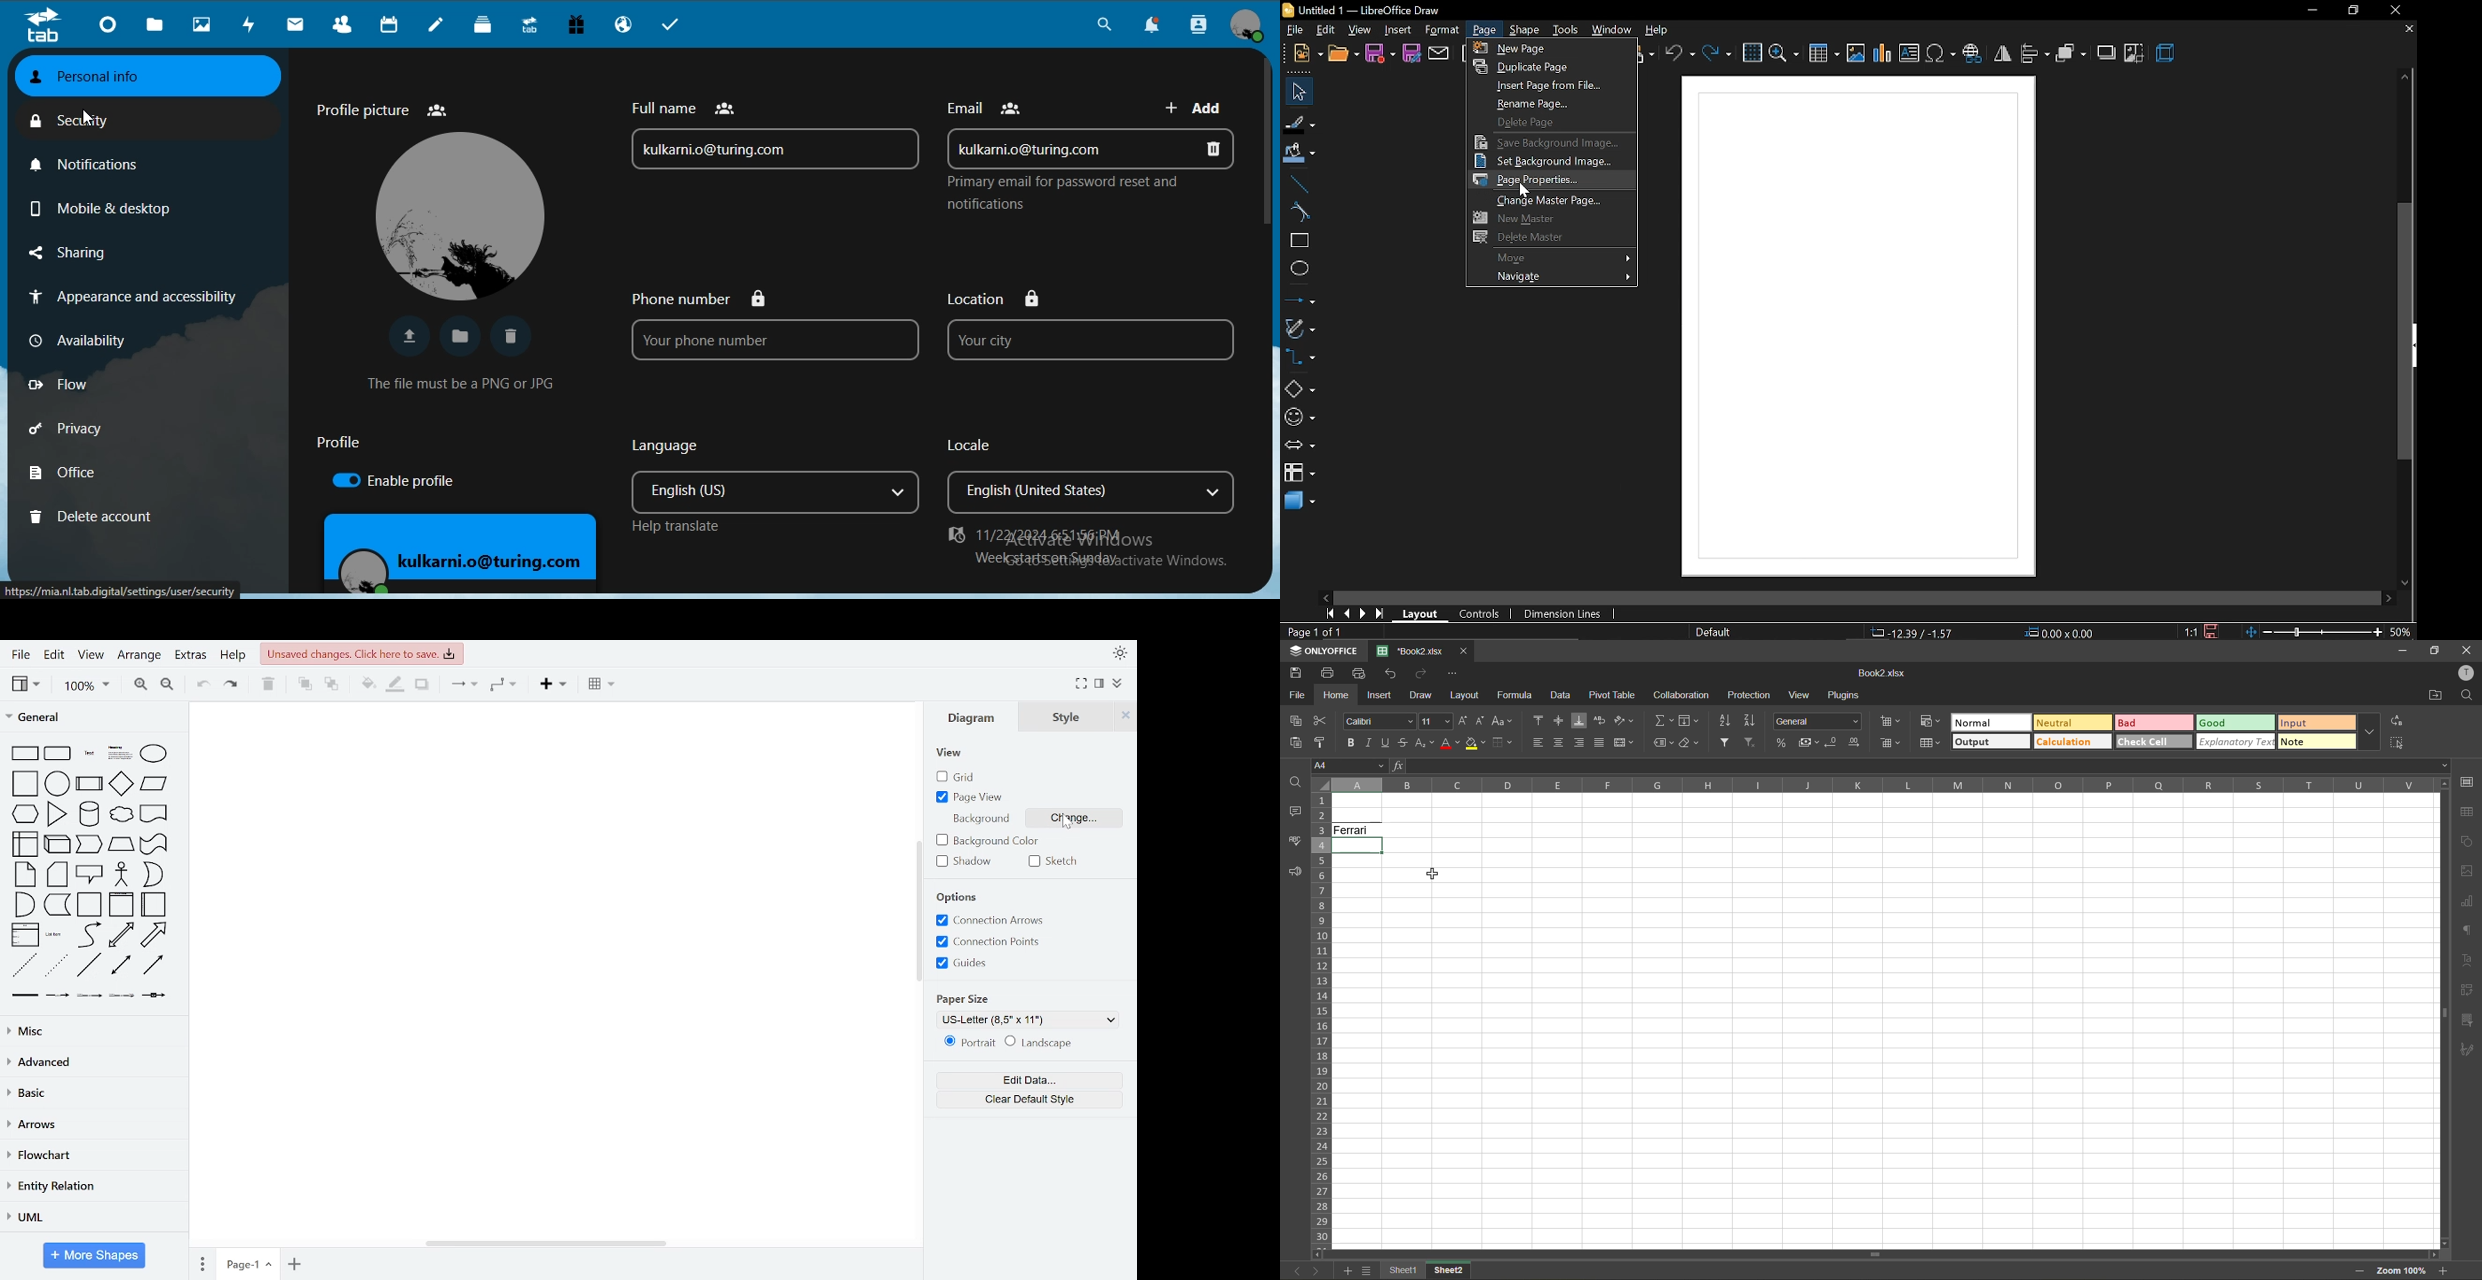  What do you see at coordinates (1553, 218) in the screenshot?
I see `new master` at bounding box center [1553, 218].